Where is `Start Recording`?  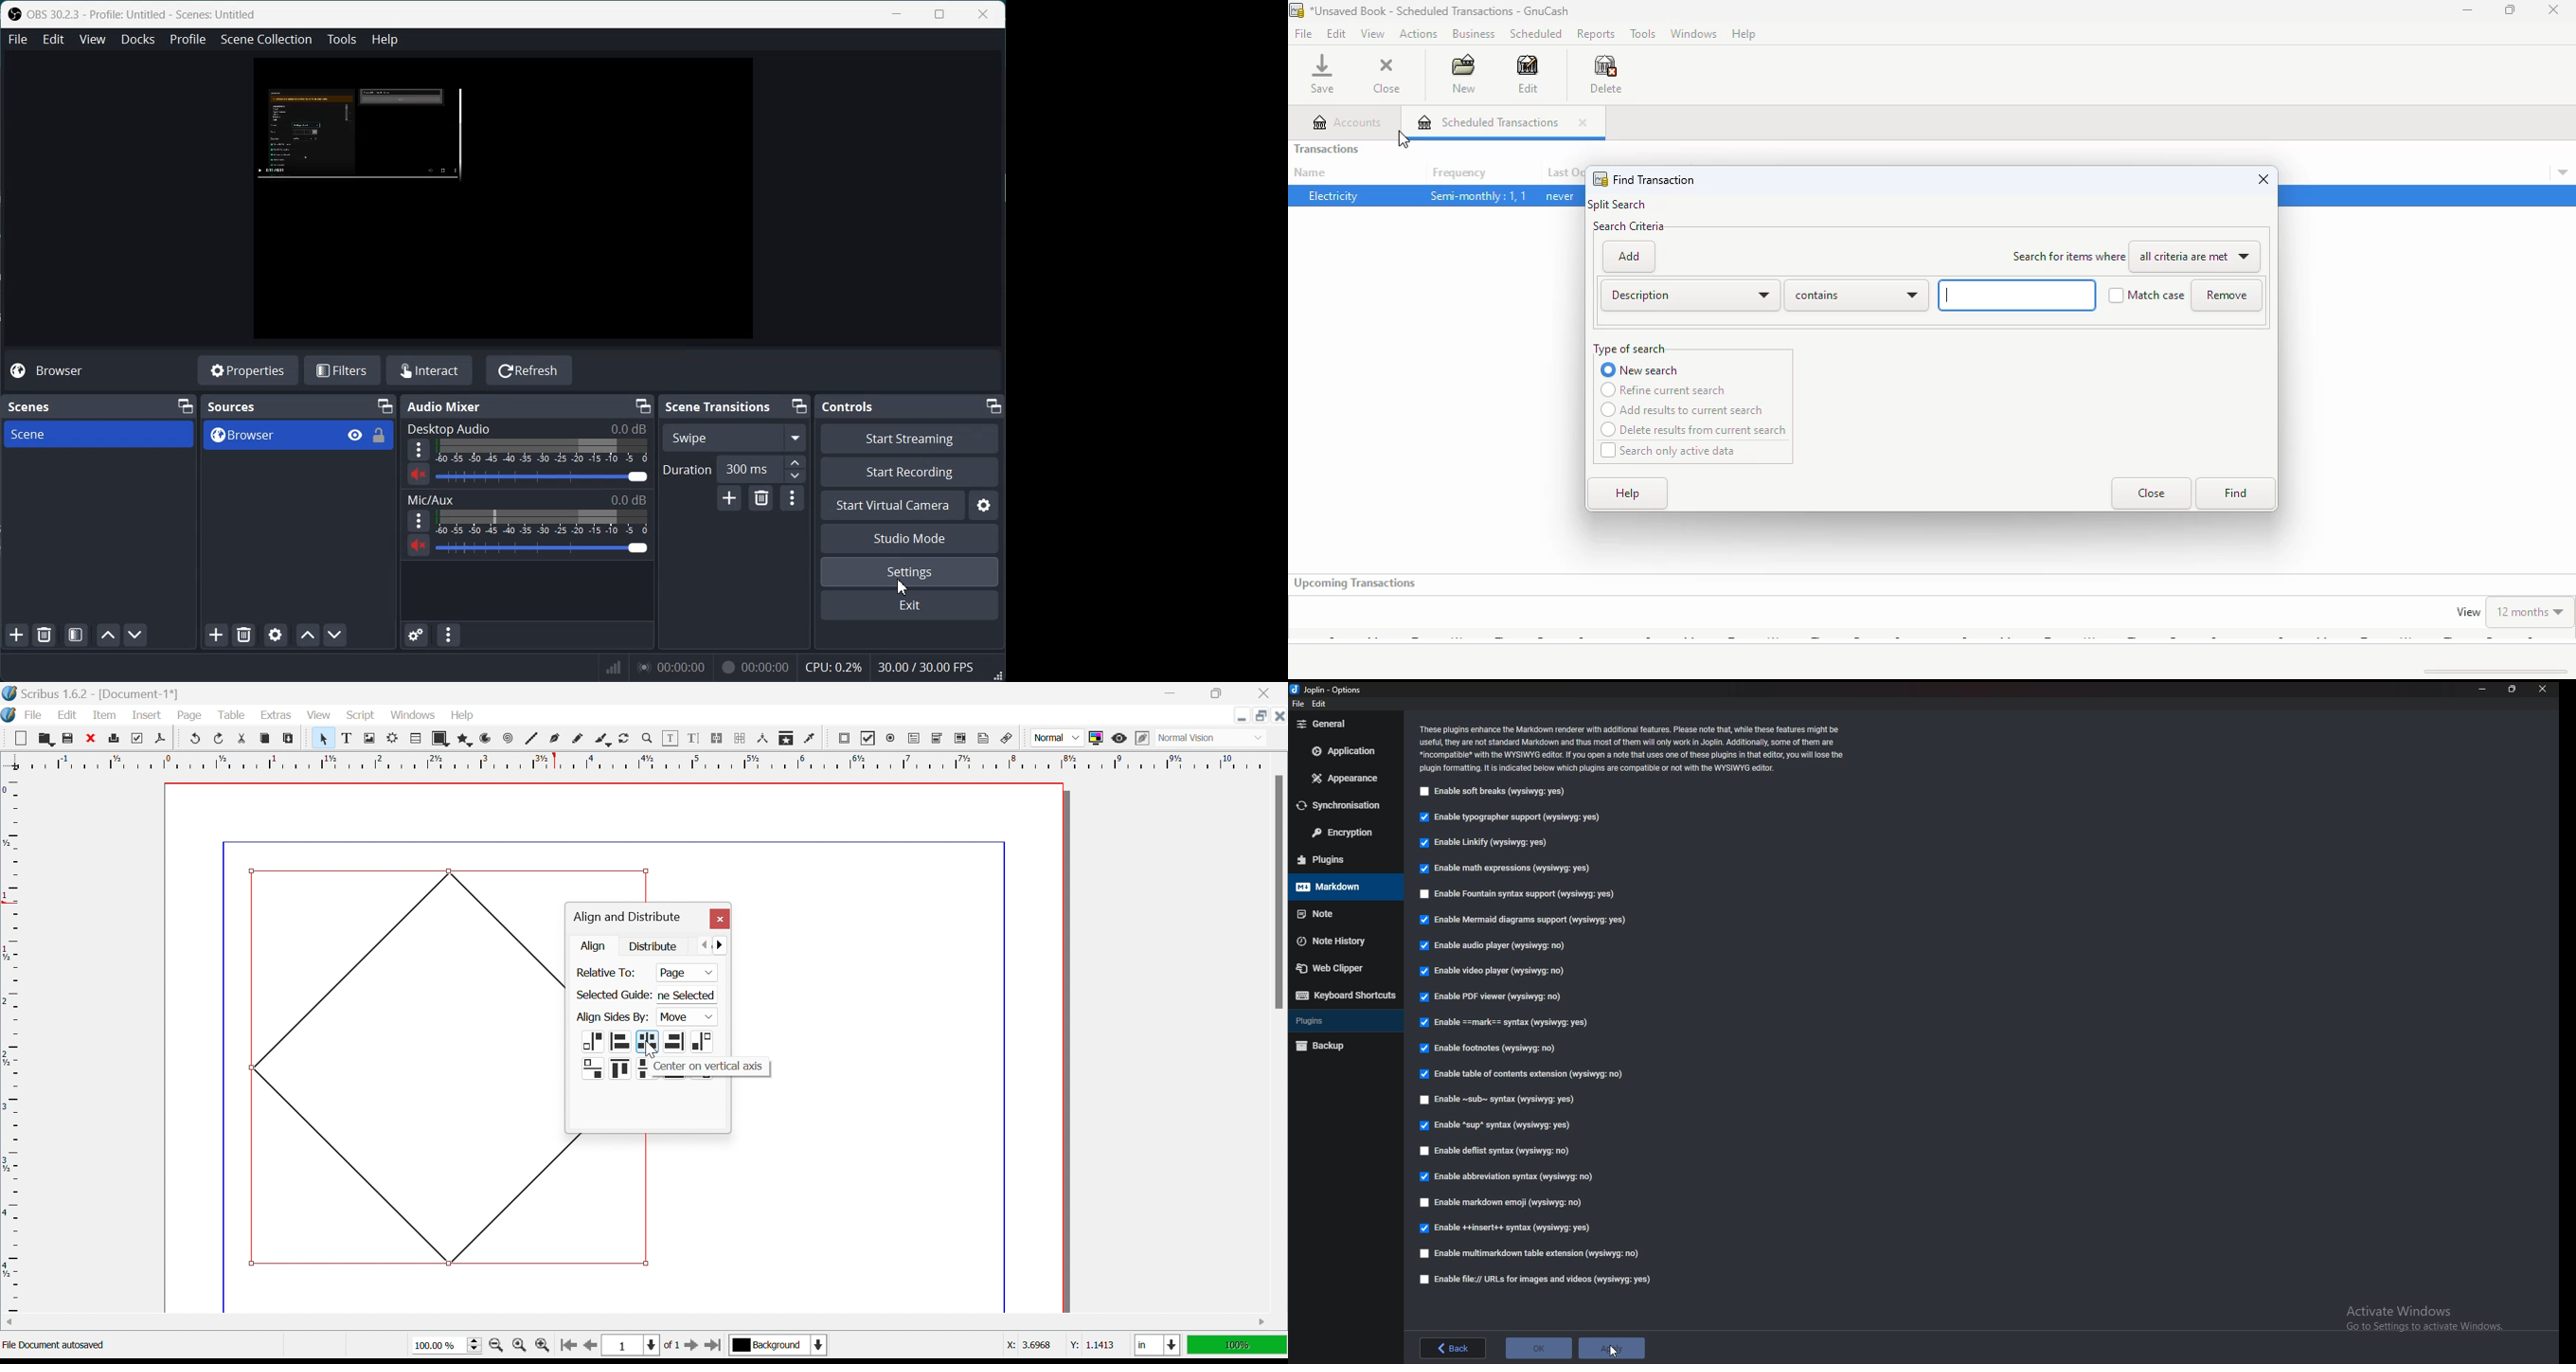 Start Recording is located at coordinates (910, 473).